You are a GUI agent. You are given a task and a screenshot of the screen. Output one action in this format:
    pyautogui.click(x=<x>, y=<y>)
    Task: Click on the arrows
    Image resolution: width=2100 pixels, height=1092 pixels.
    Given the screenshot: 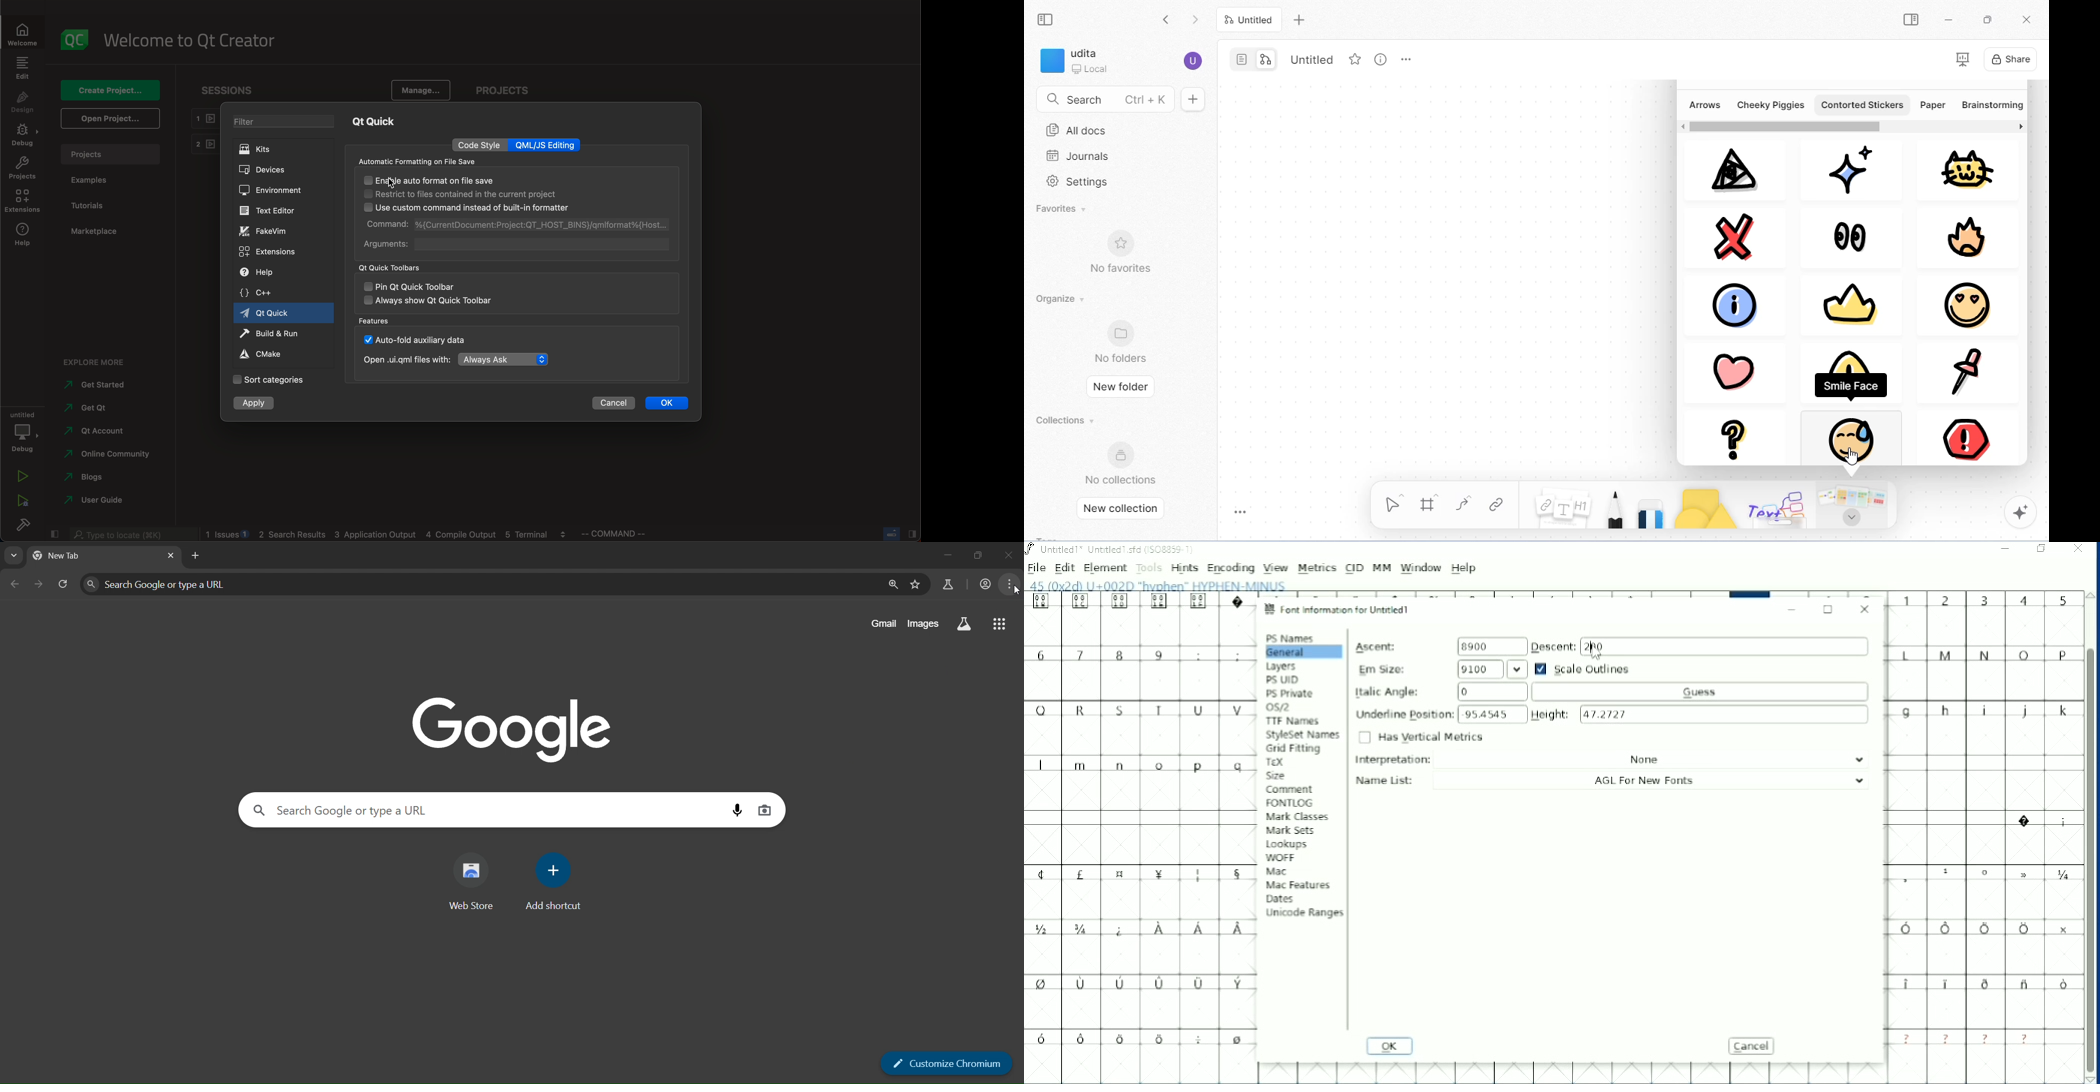 What is the action you would take?
    pyautogui.click(x=1705, y=104)
    